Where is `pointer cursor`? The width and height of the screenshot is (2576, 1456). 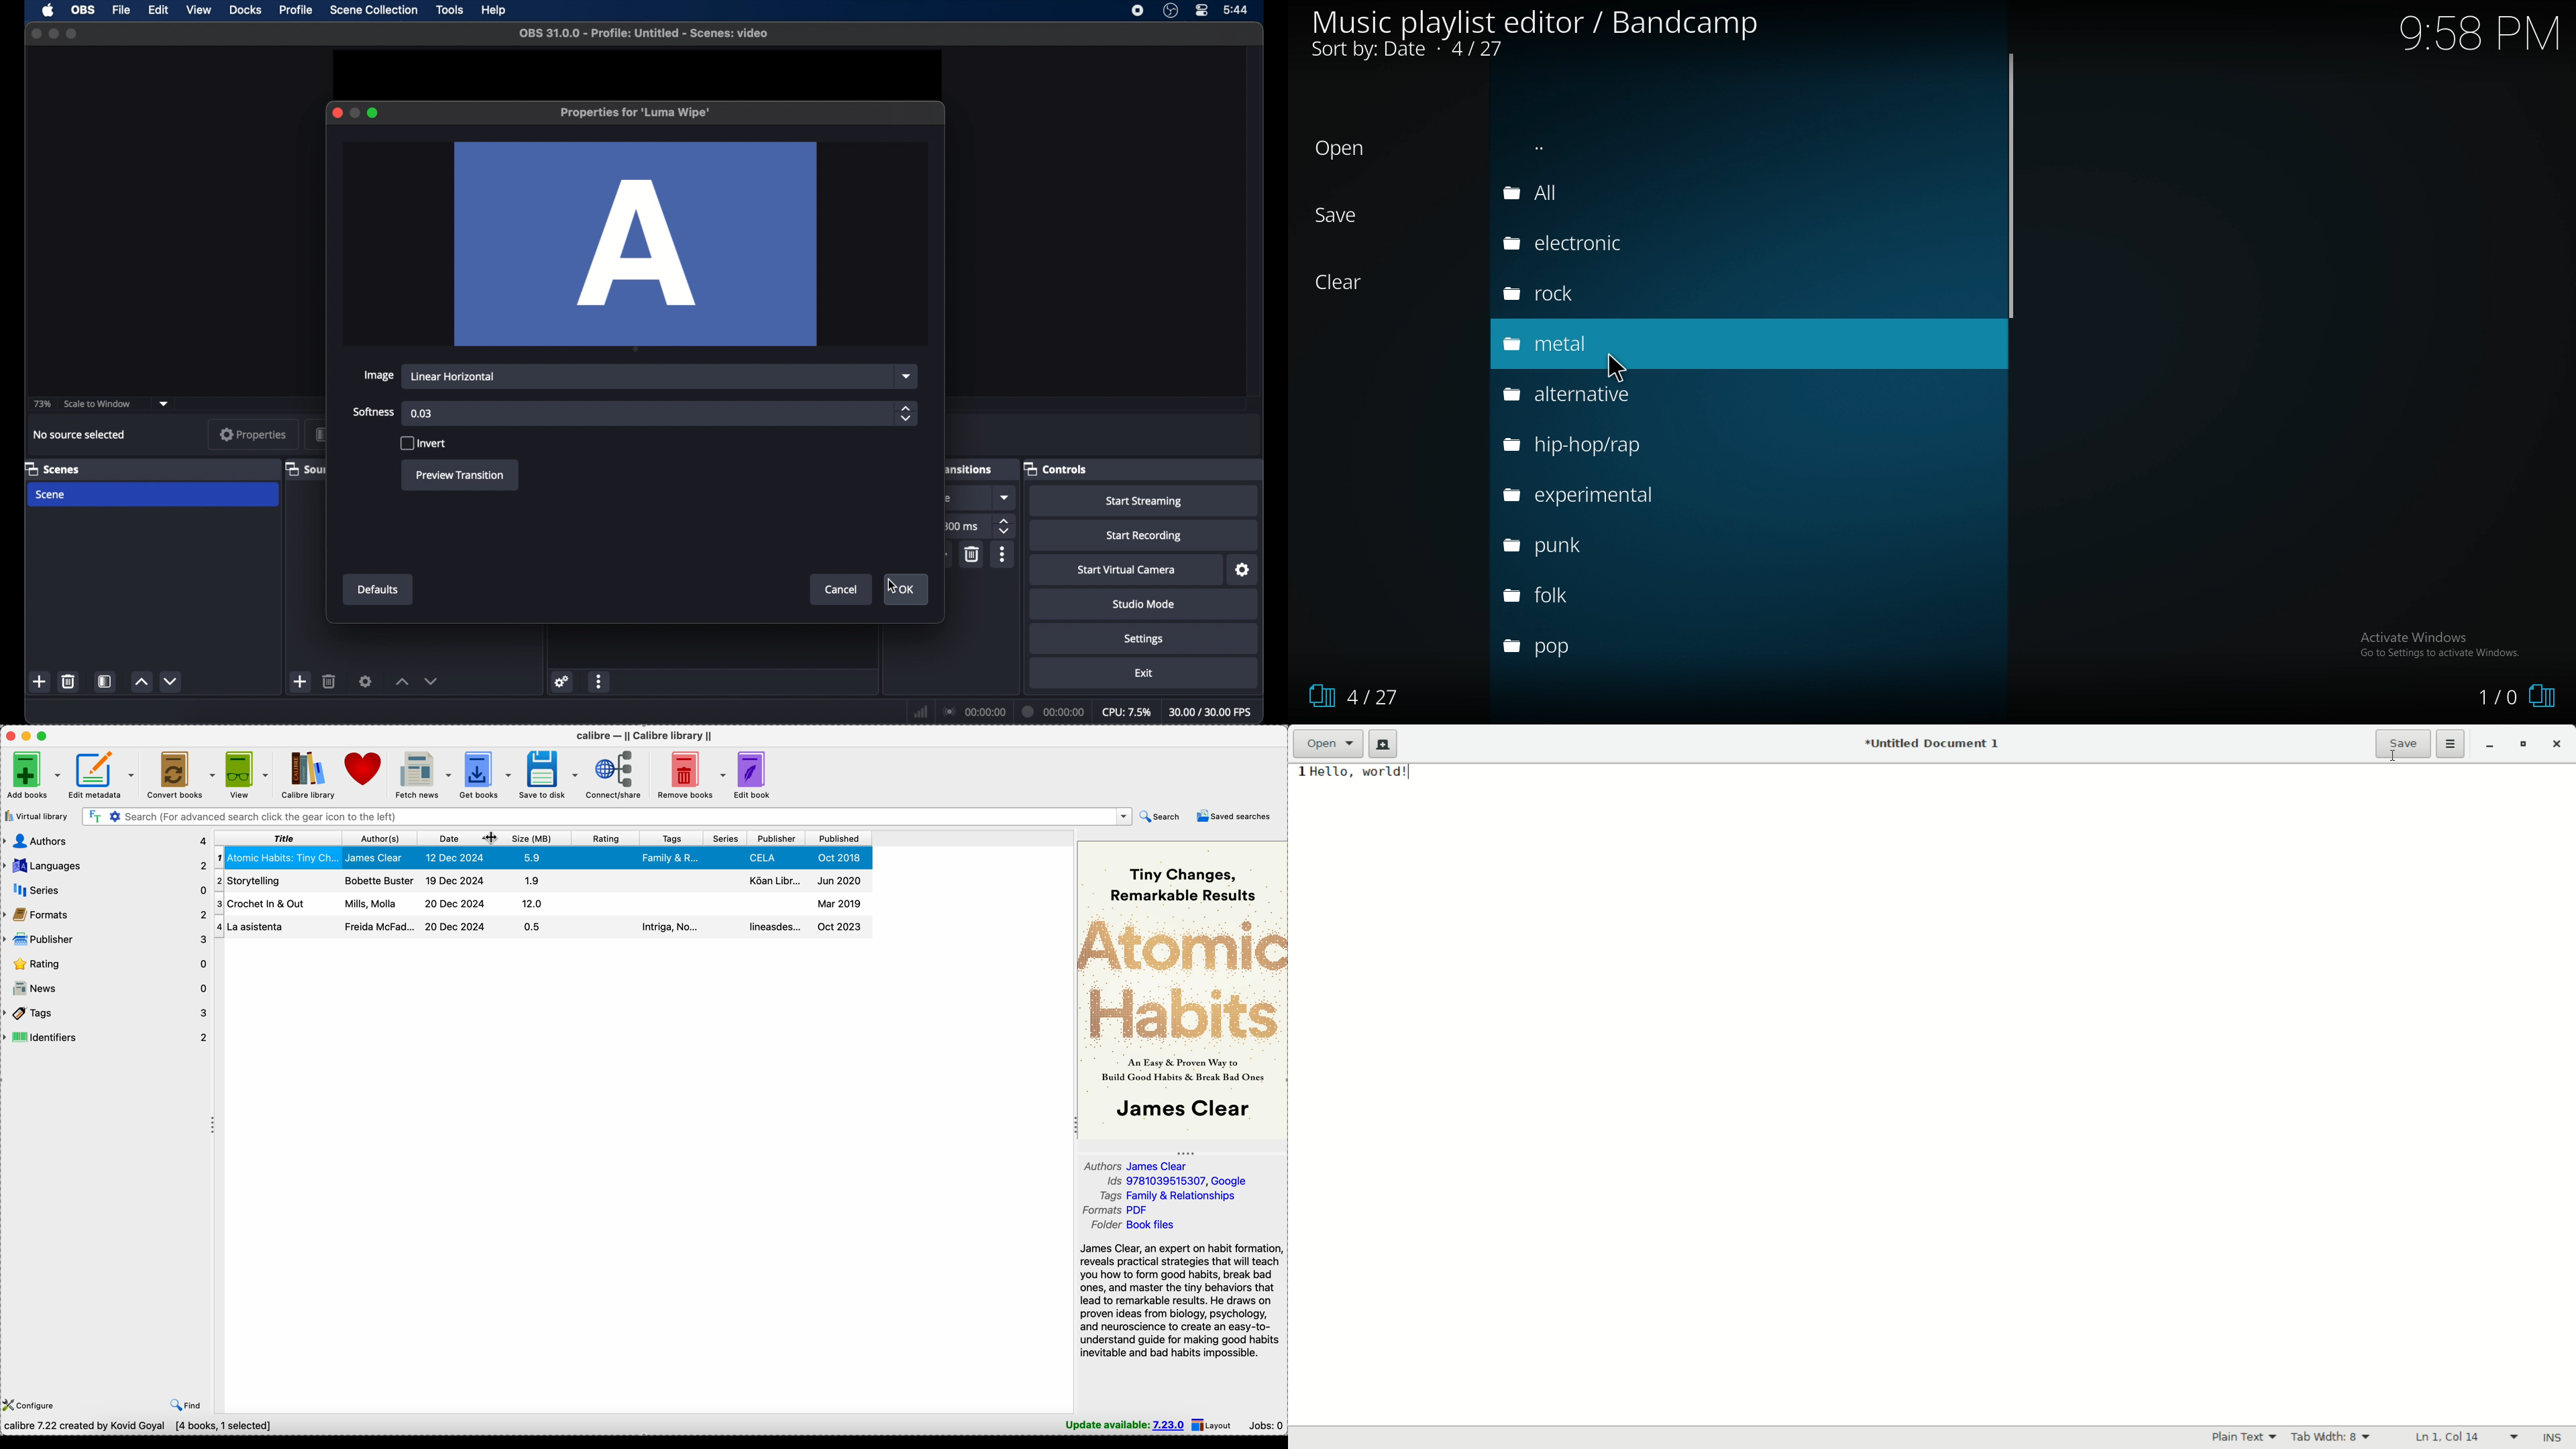
pointer cursor is located at coordinates (1613, 362).